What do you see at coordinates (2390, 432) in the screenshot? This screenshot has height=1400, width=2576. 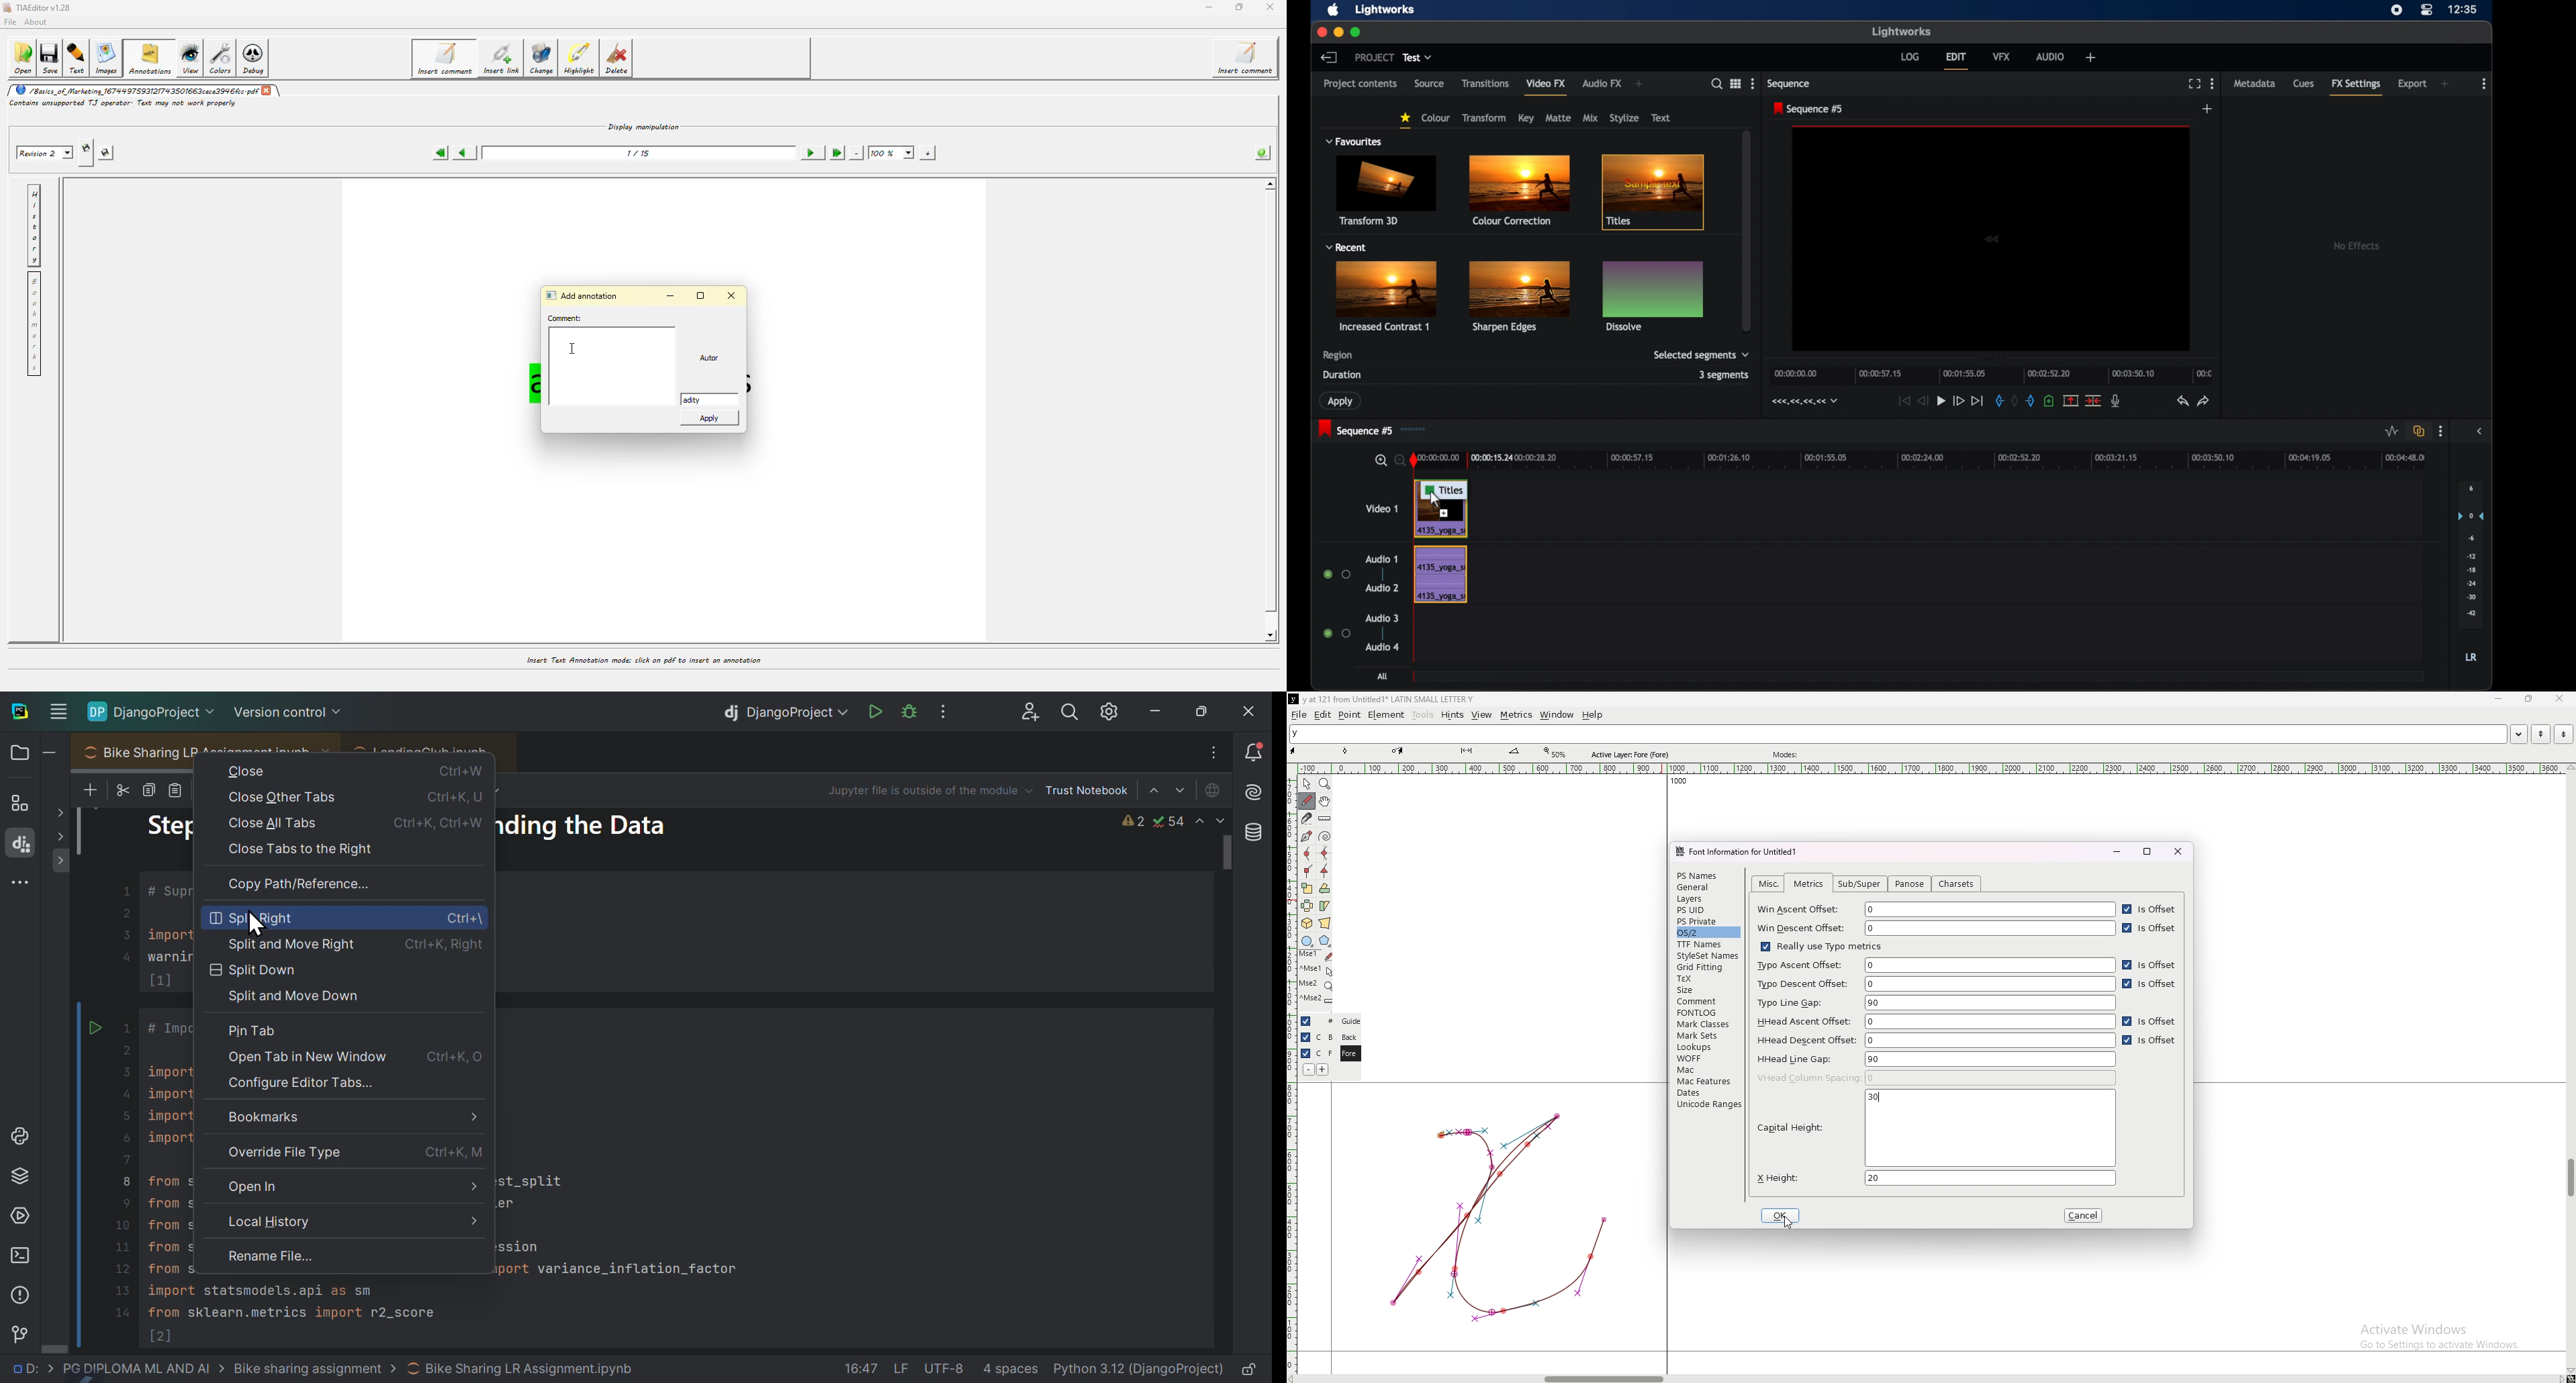 I see `toggle audio level editing` at bounding box center [2390, 432].